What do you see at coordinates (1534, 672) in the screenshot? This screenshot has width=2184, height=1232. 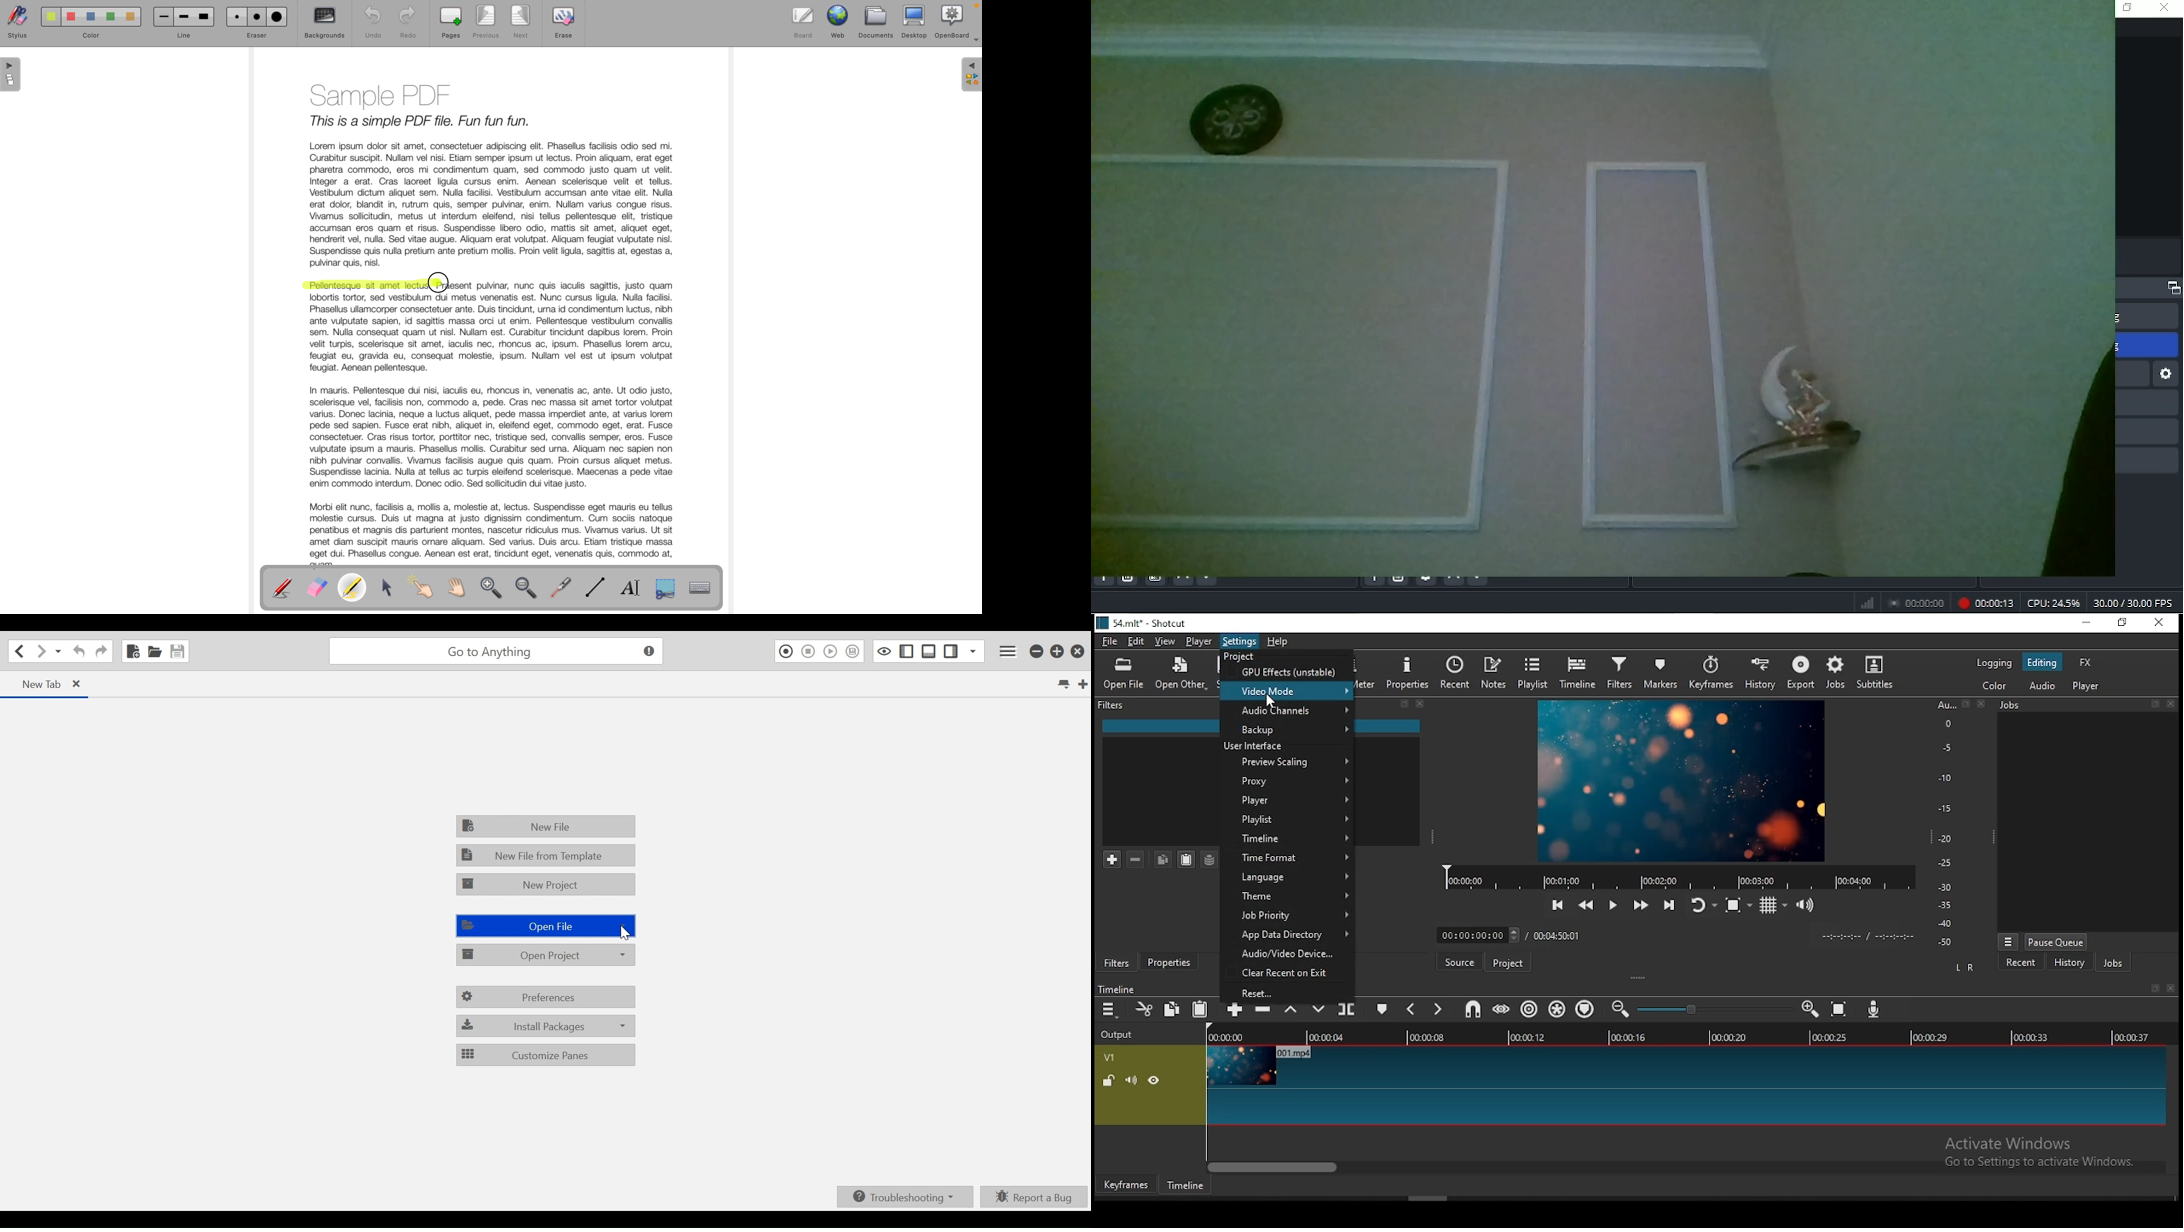 I see `playlist` at bounding box center [1534, 672].